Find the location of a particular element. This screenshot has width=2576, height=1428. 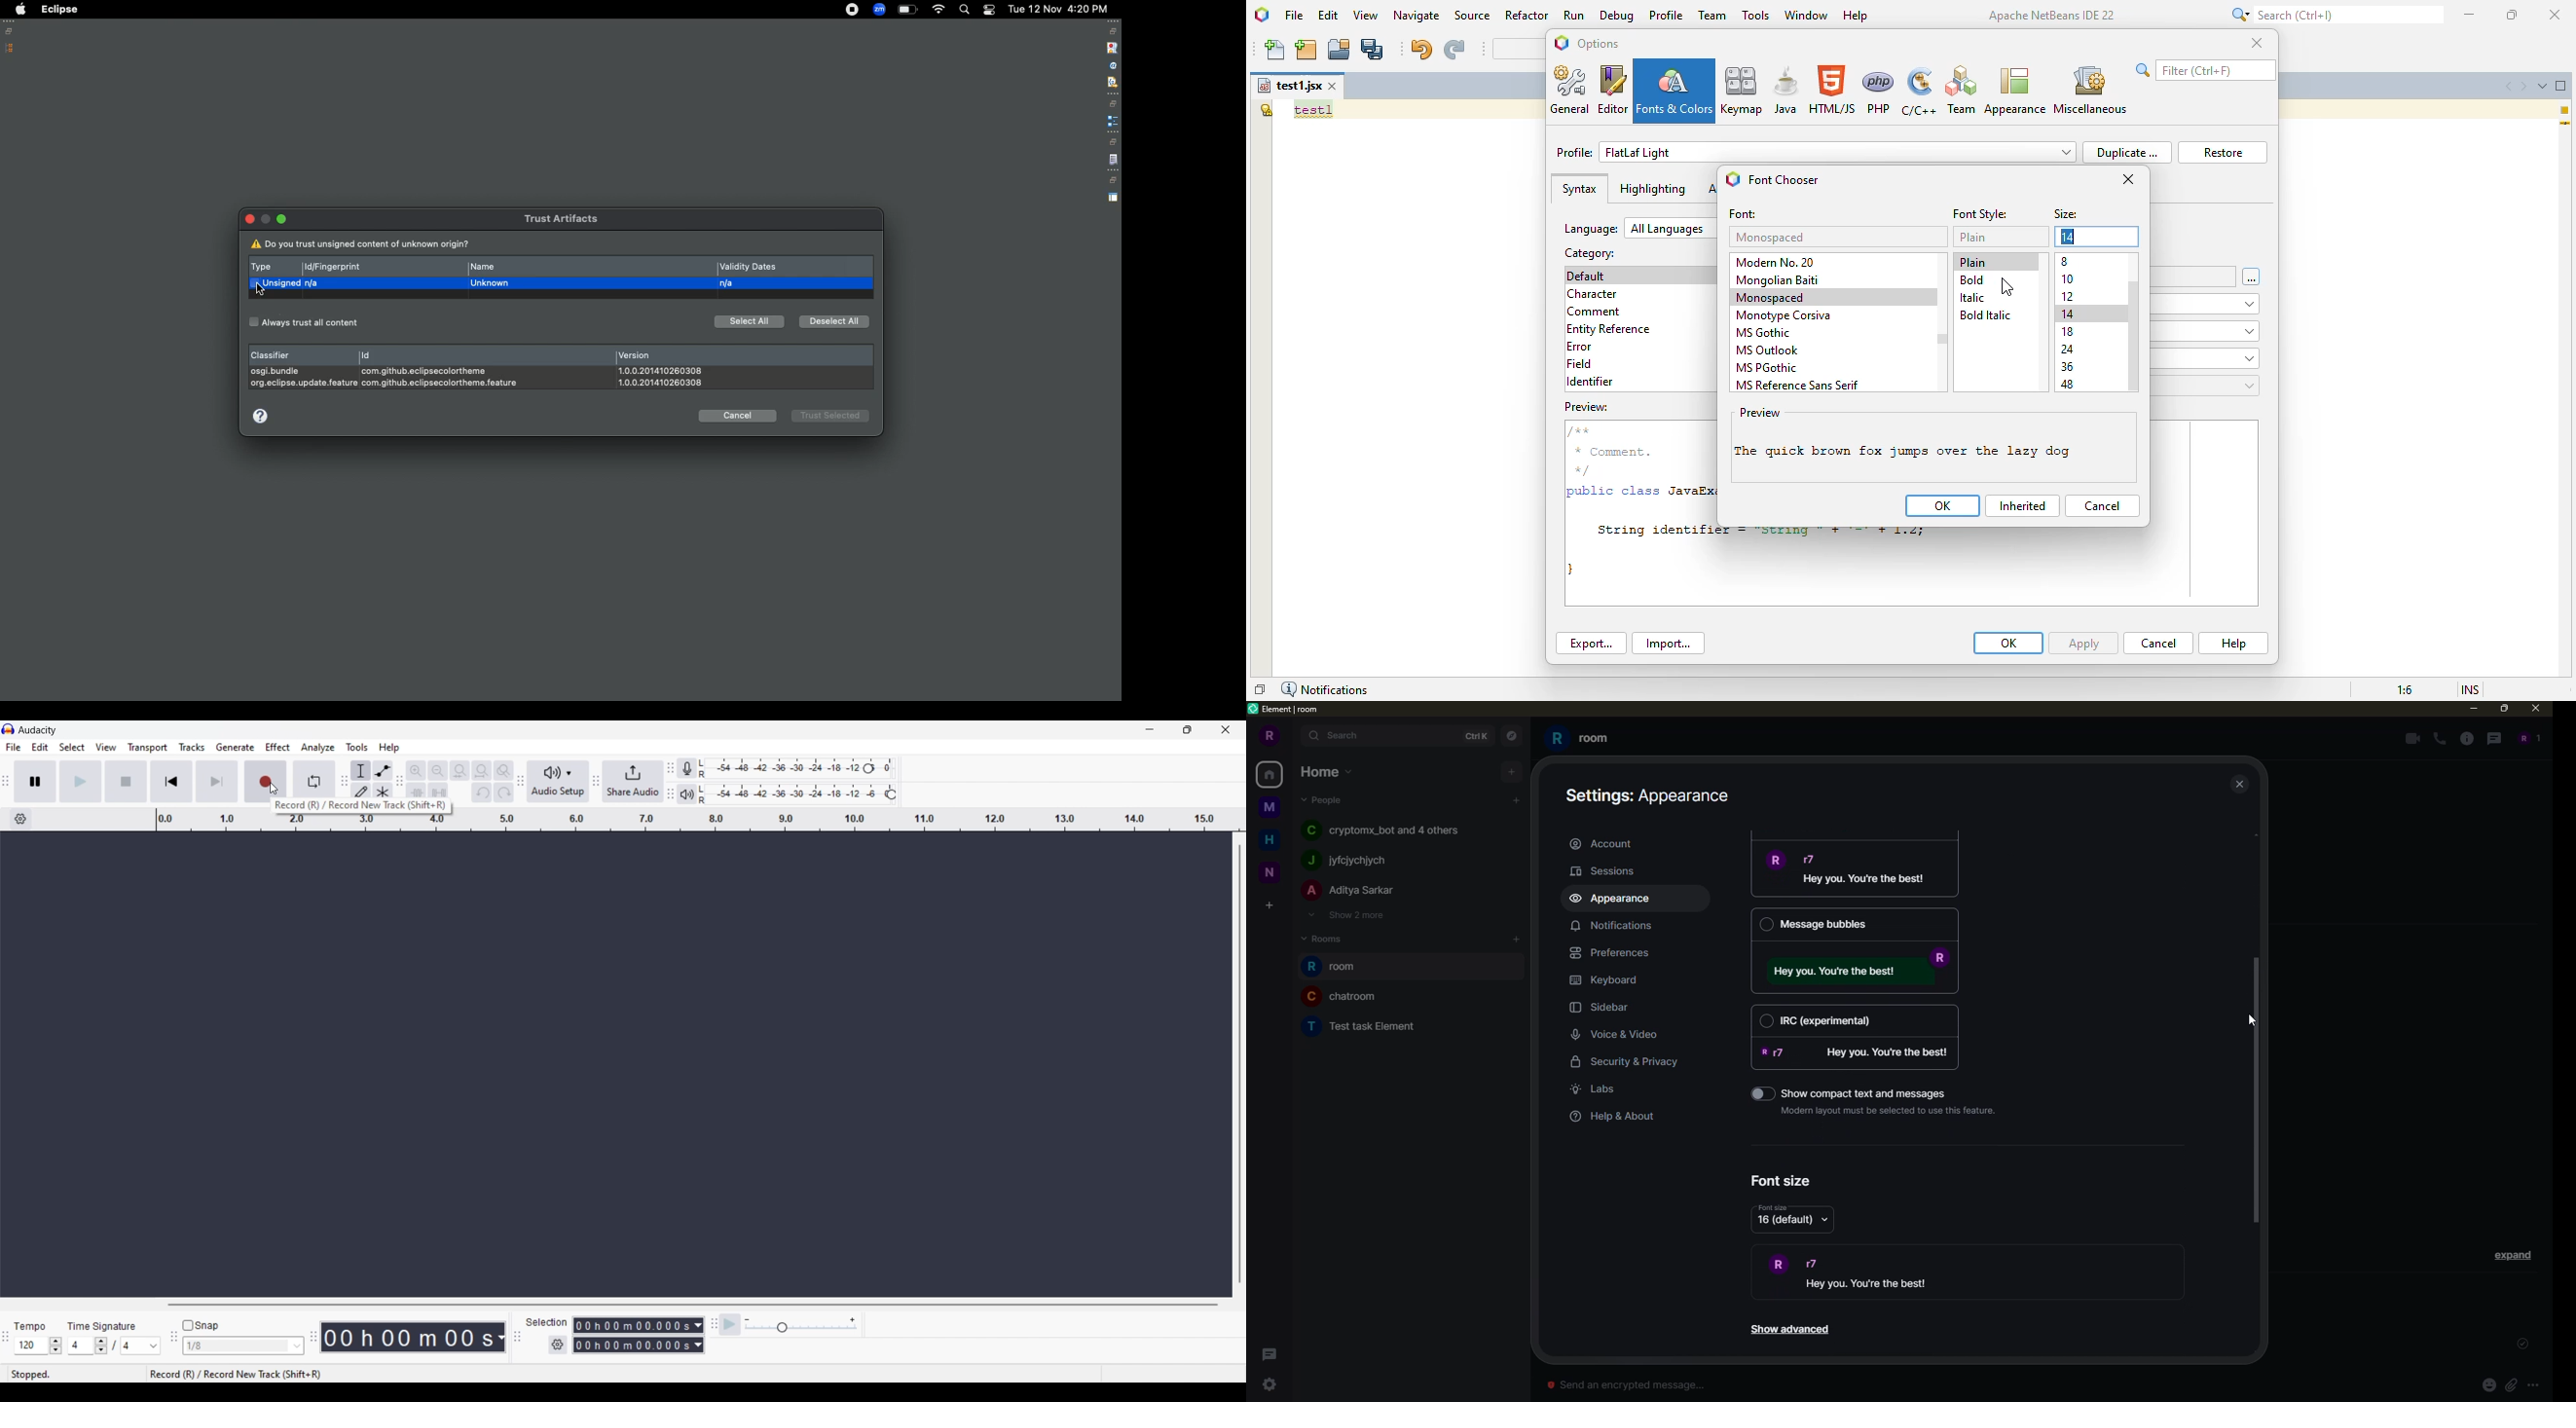

appearance is located at coordinates (1616, 899).